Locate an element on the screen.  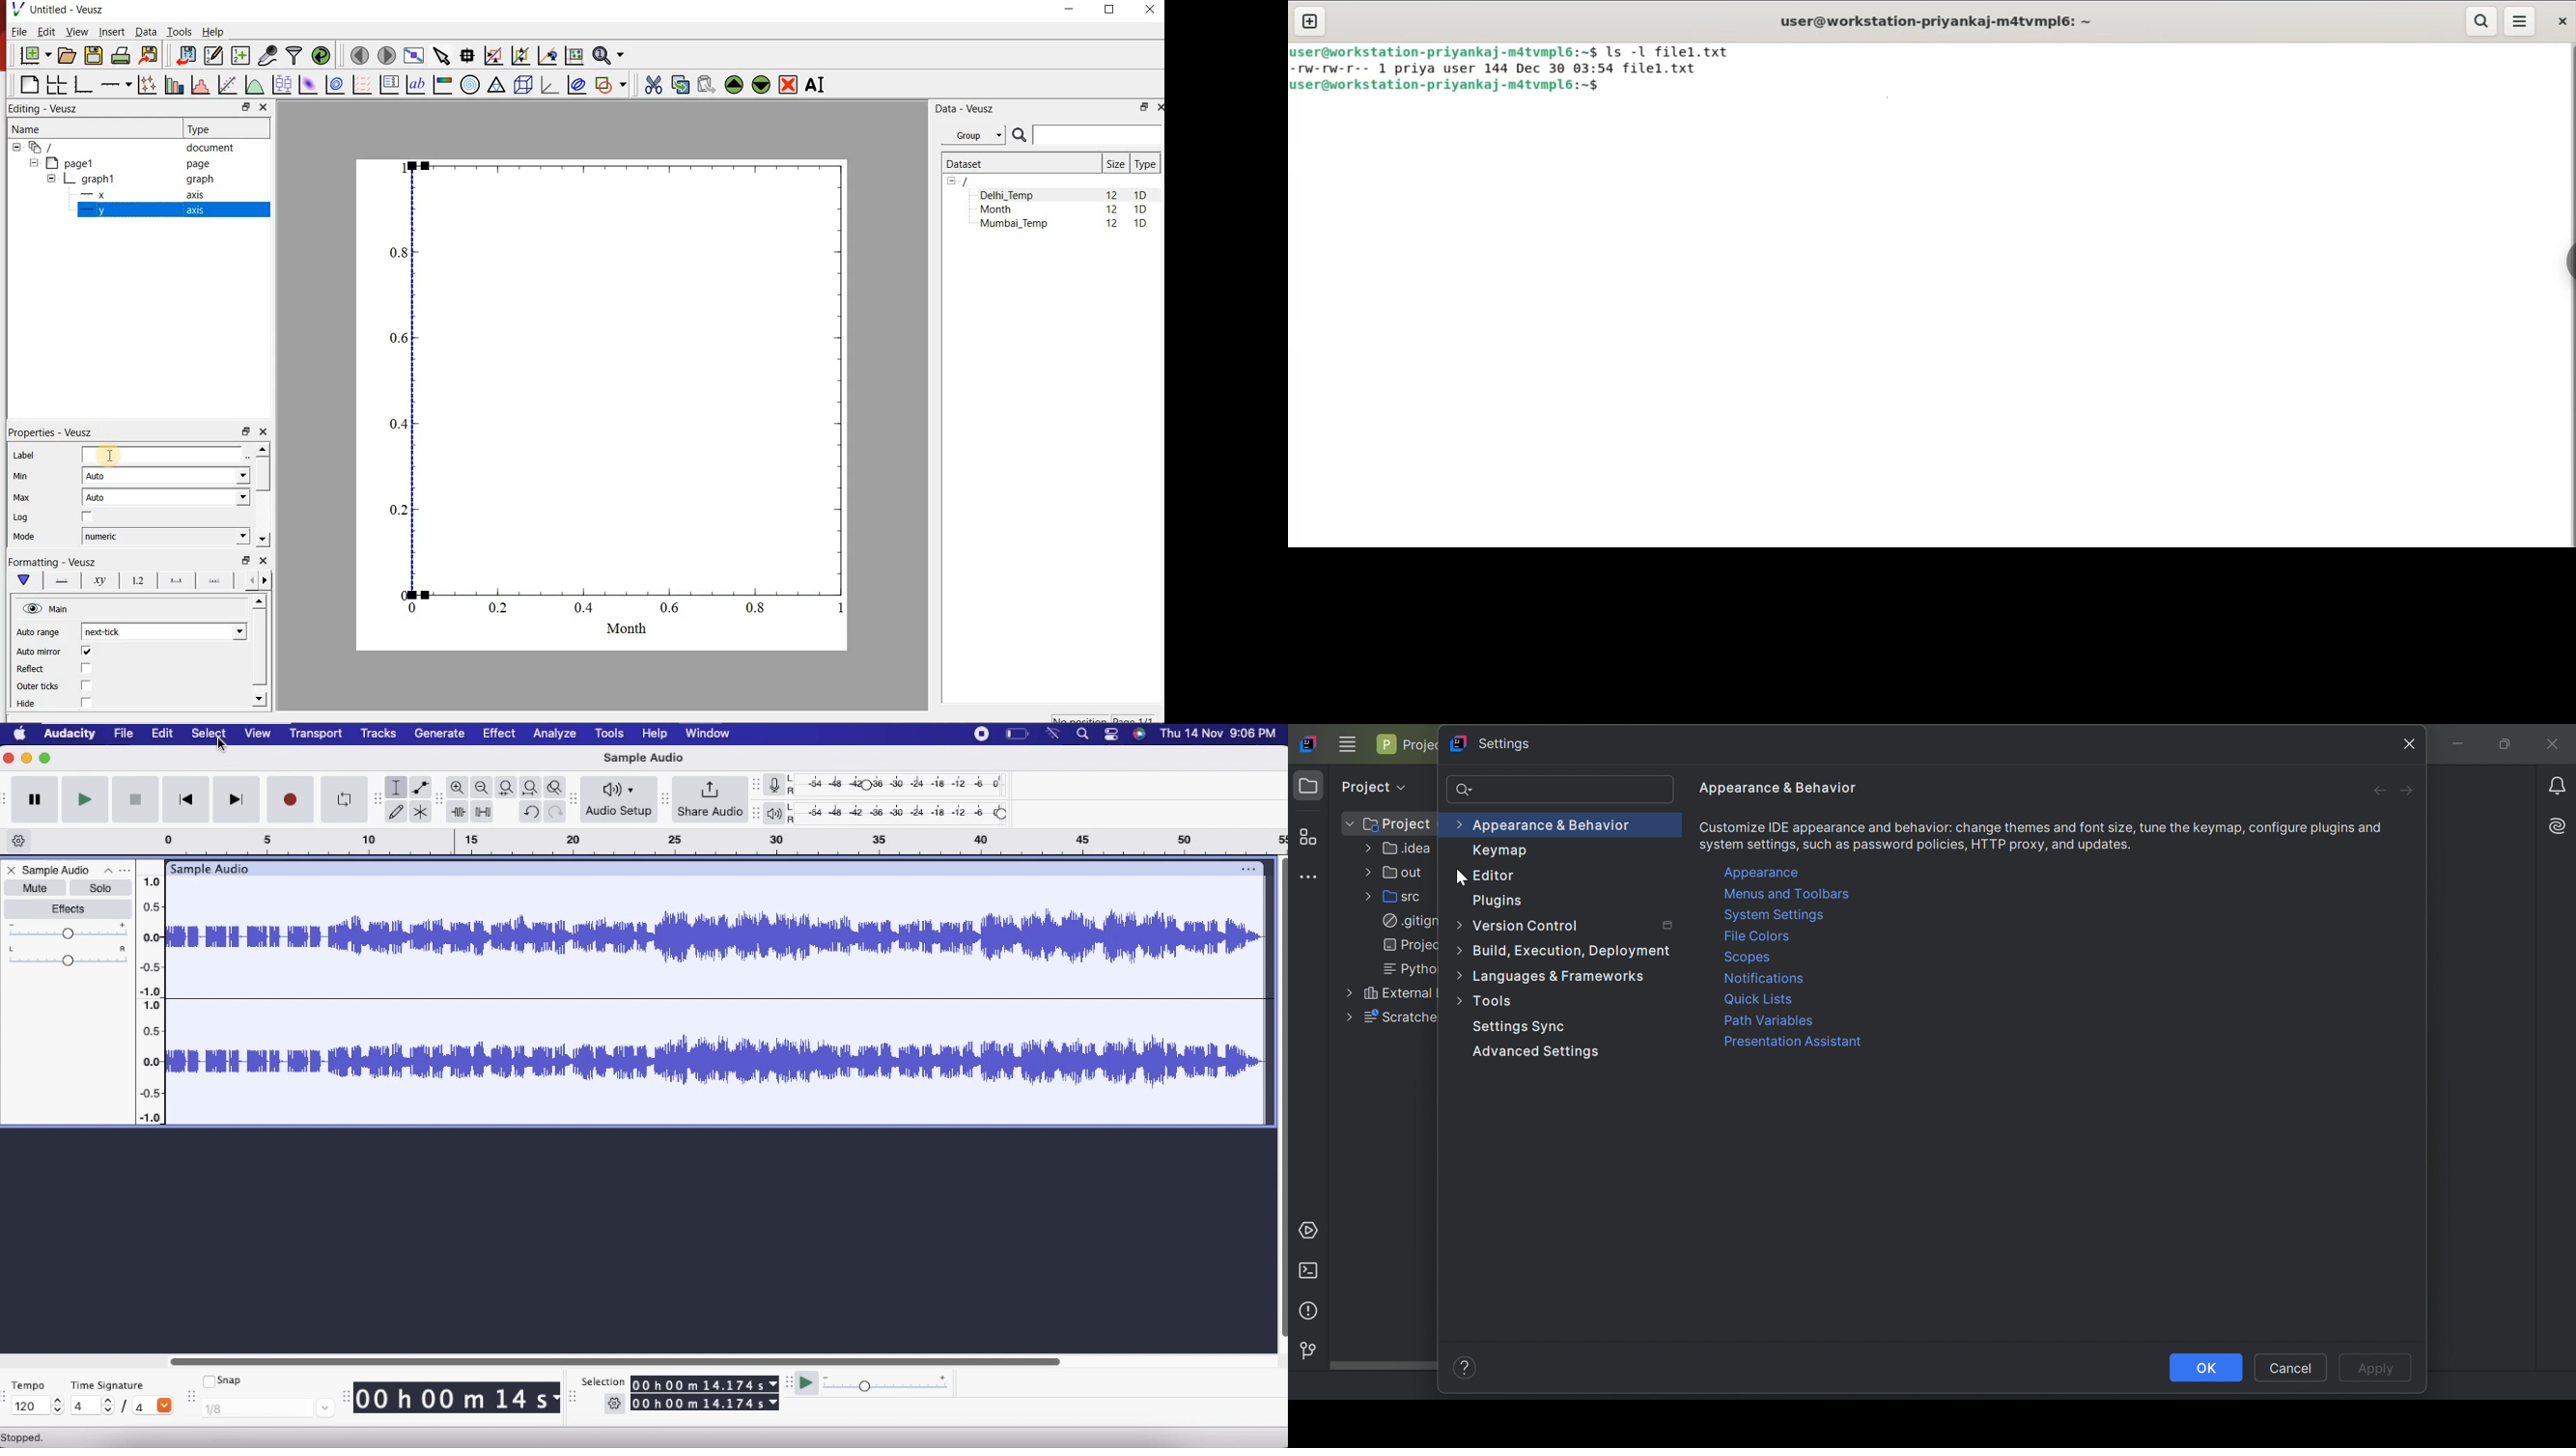
Editor is located at coordinates (1494, 877).